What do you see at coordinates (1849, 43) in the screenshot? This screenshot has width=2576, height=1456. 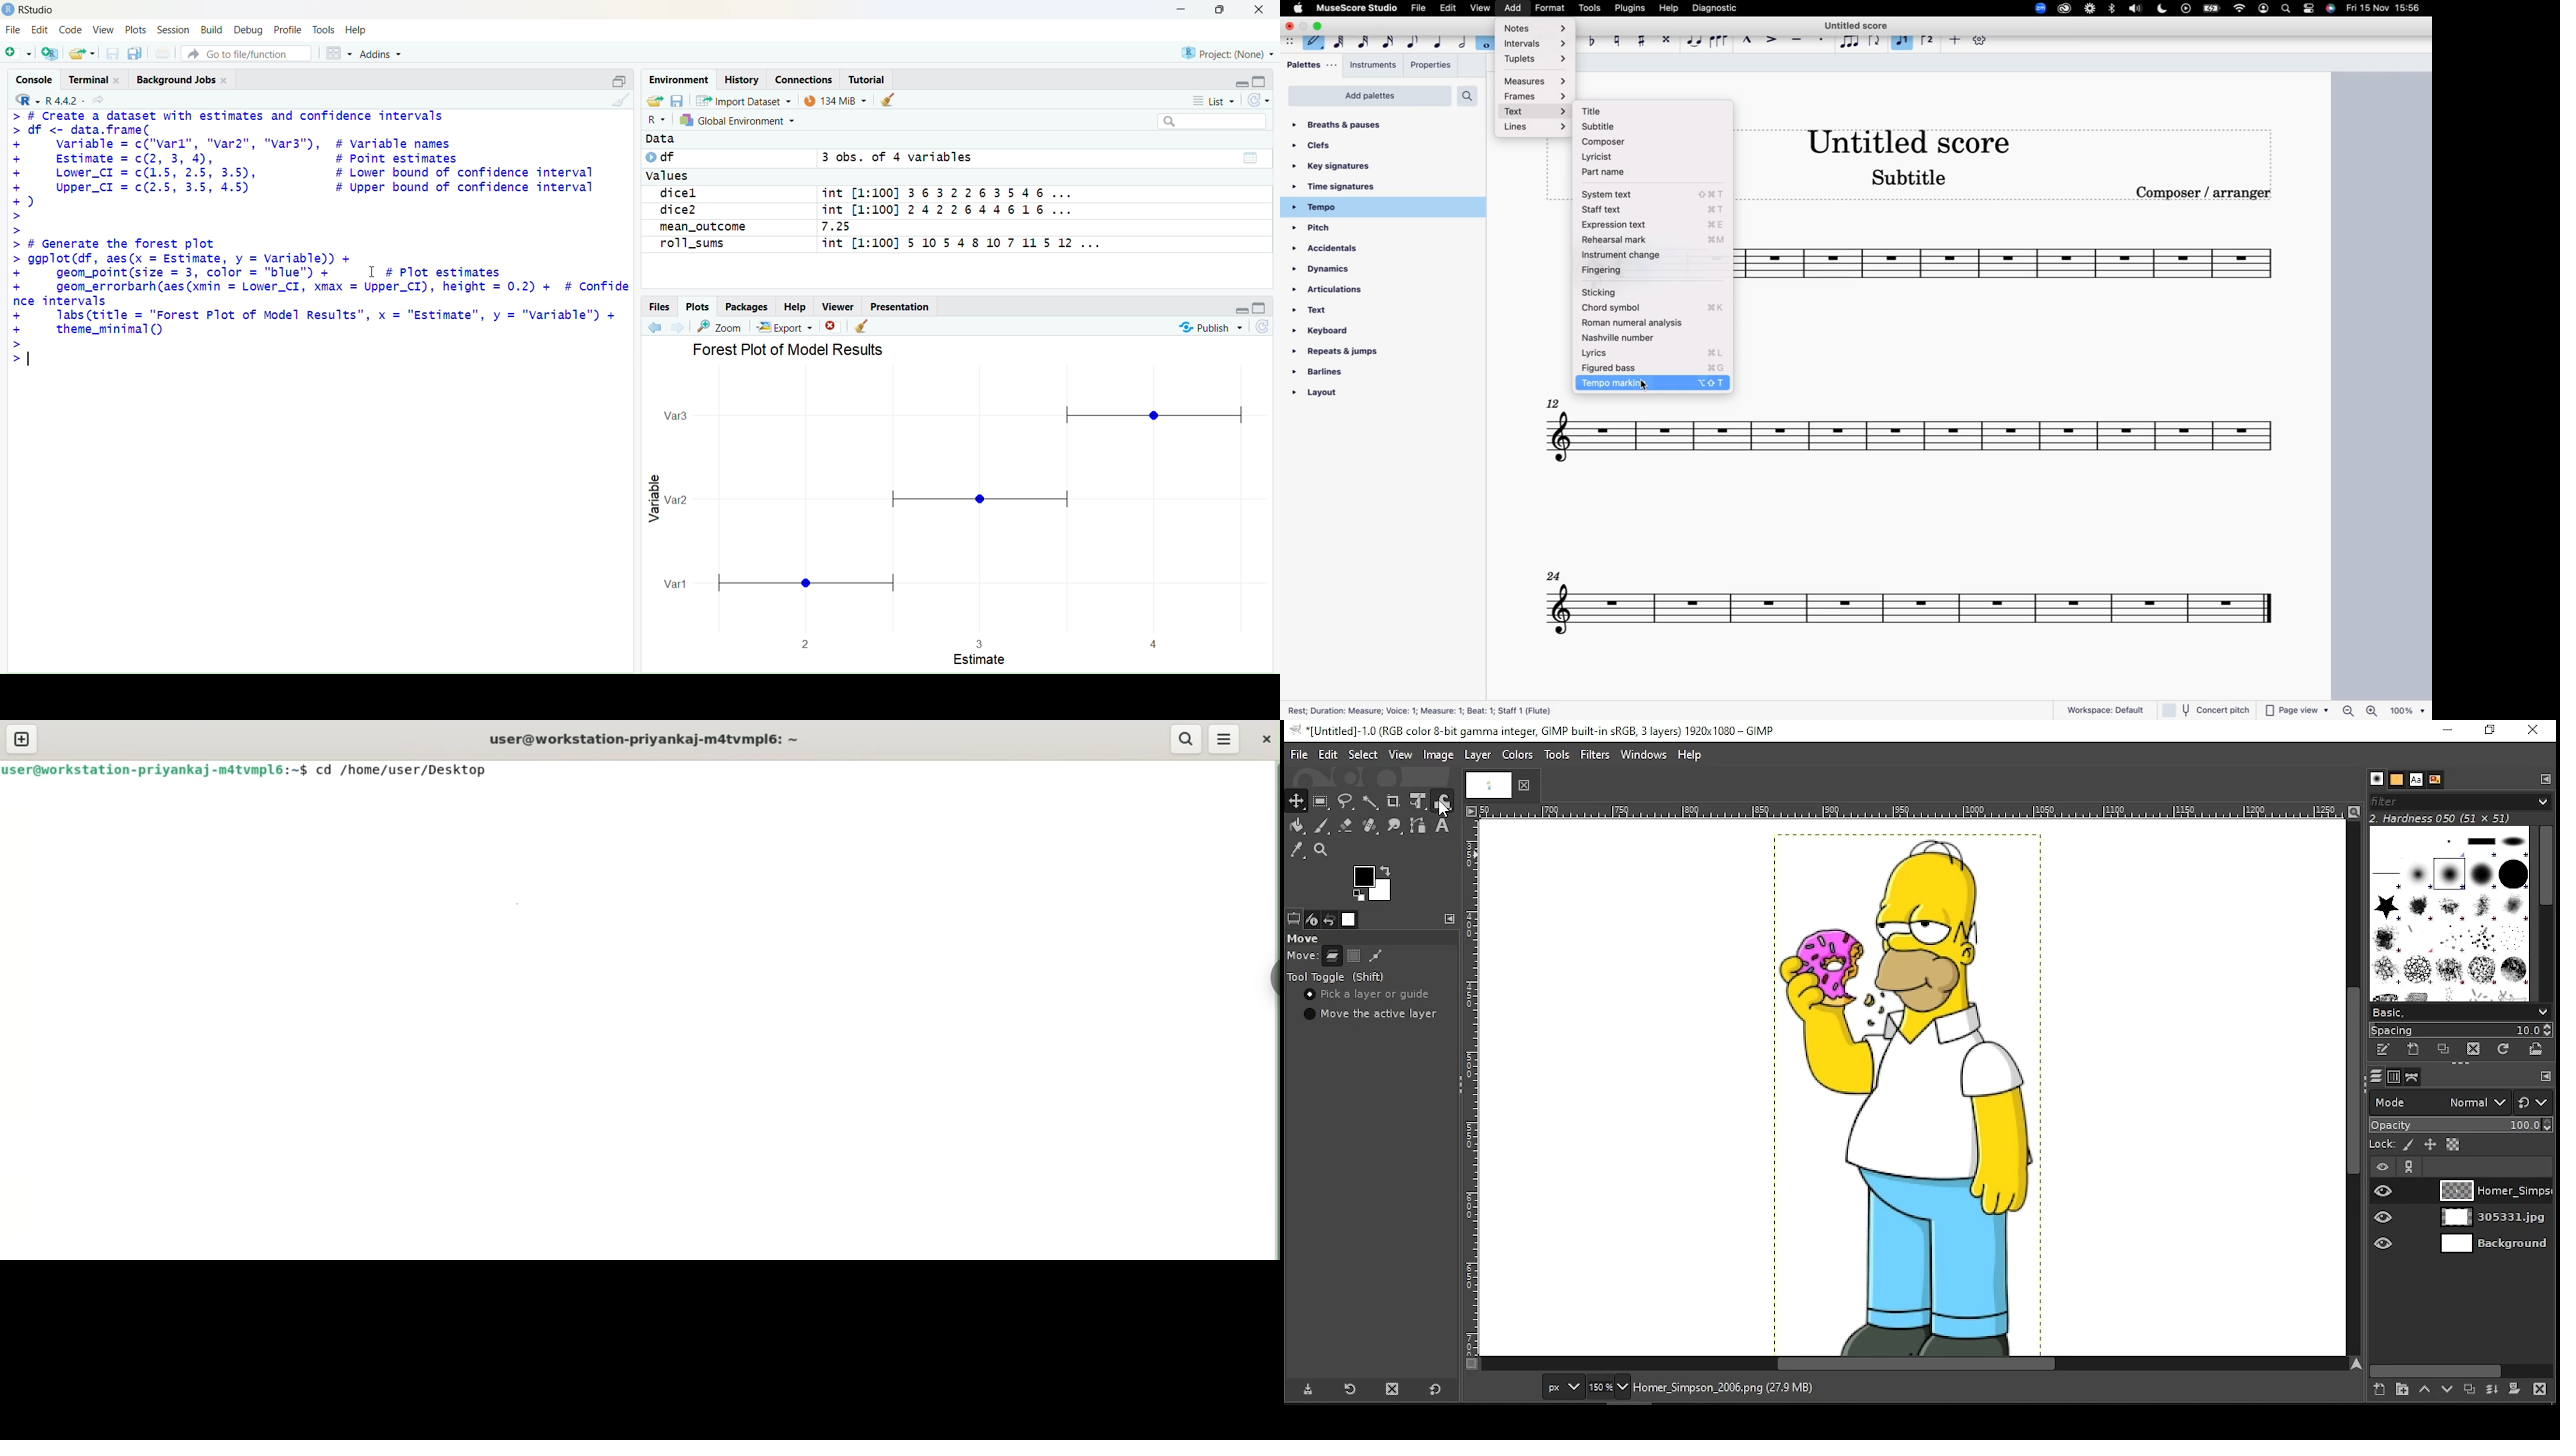 I see `tuplet` at bounding box center [1849, 43].